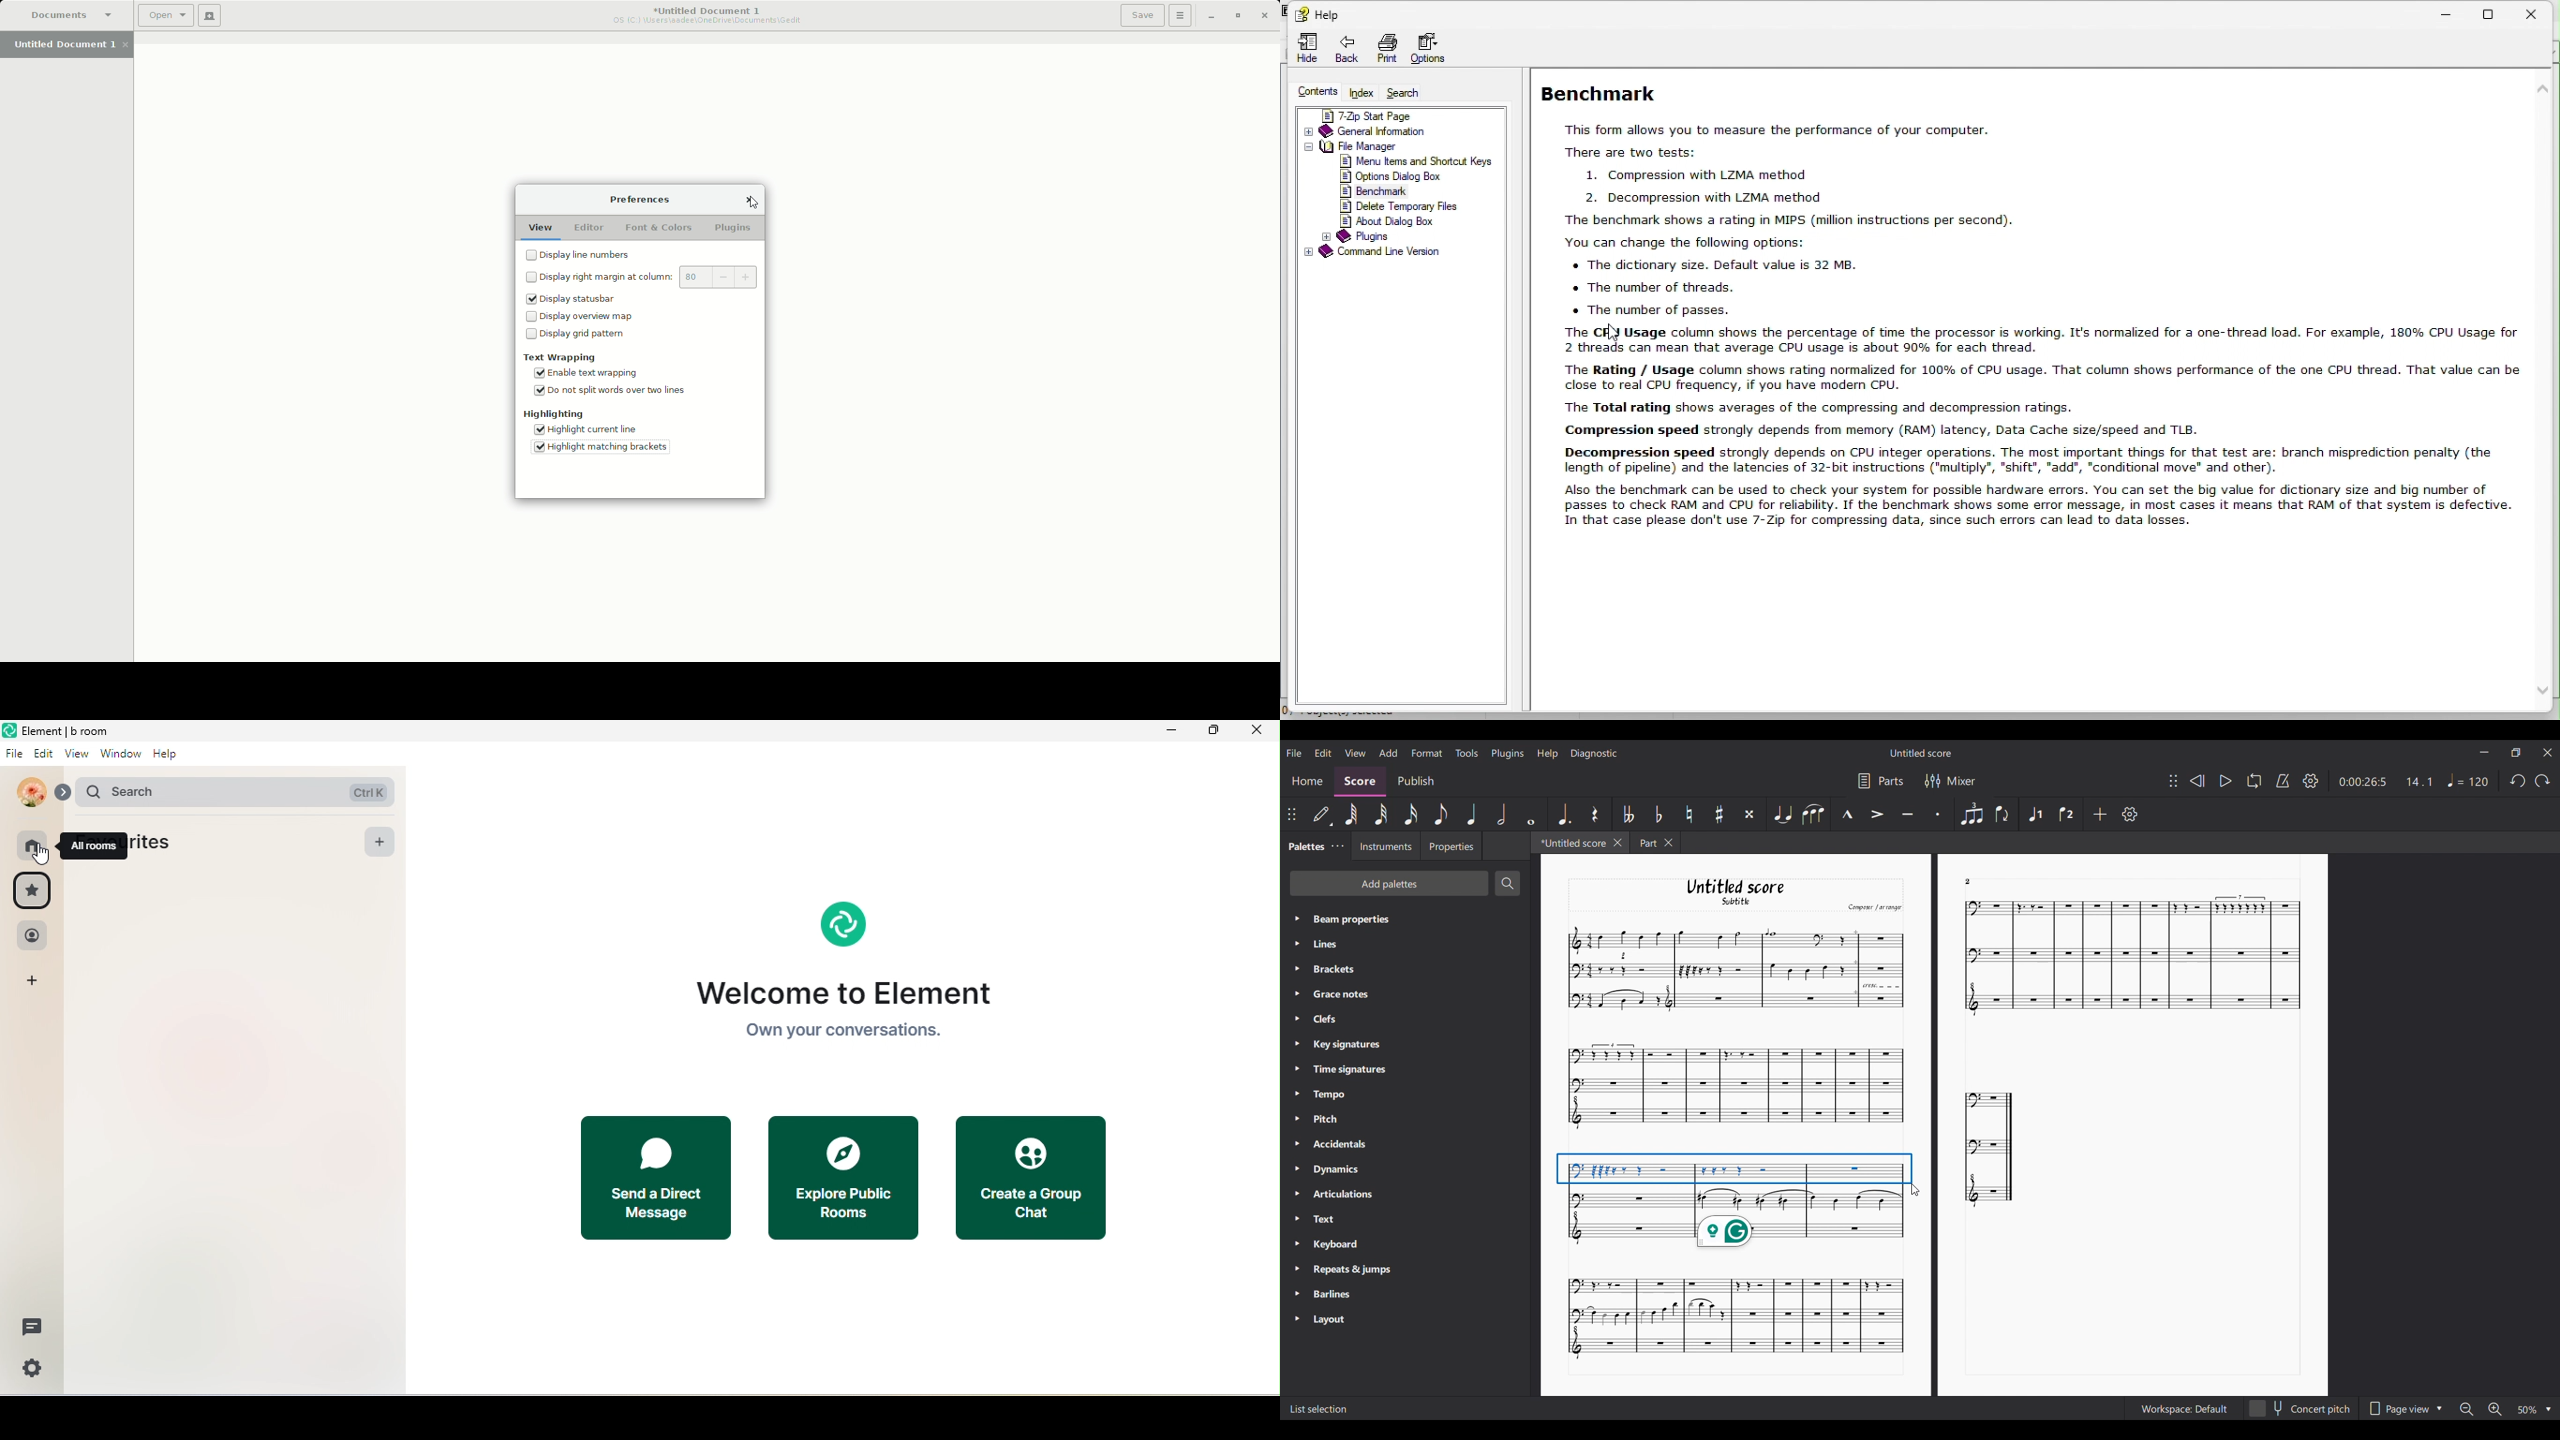 The height and width of the screenshot is (1456, 2576). What do you see at coordinates (1362, 91) in the screenshot?
I see `Index` at bounding box center [1362, 91].